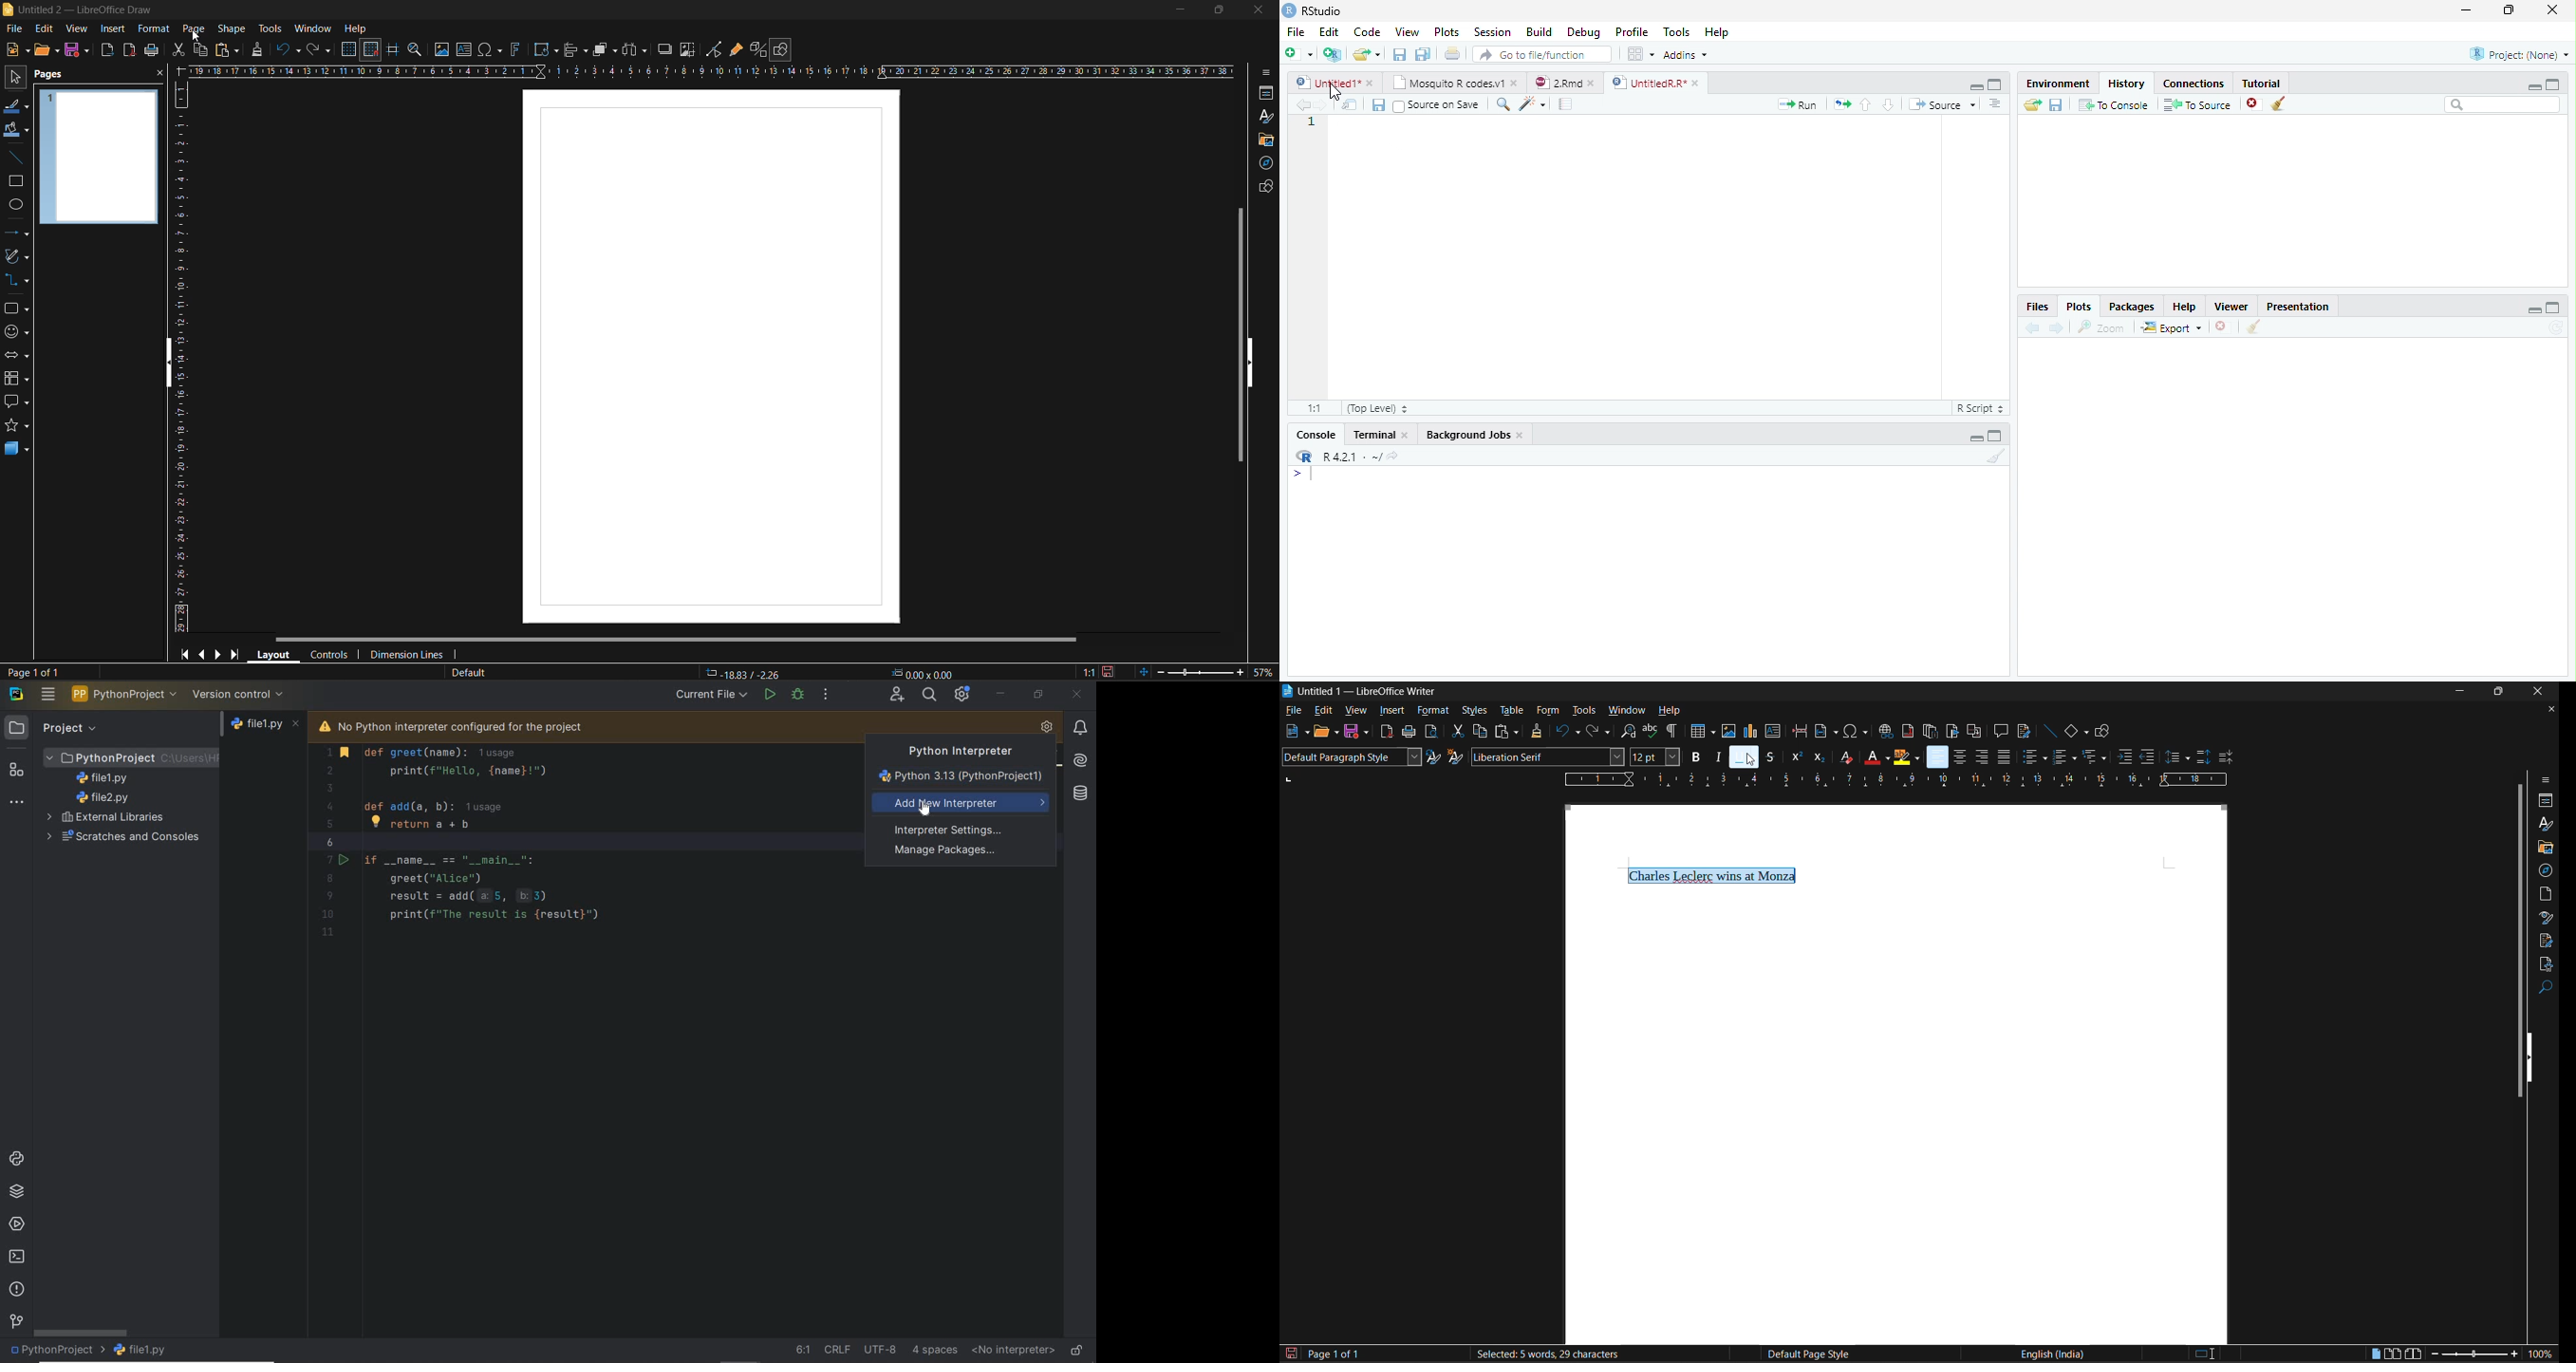 The image size is (2576, 1372). Describe the element at coordinates (716, 51) in the screenshot. I see `toggle point` at that location.